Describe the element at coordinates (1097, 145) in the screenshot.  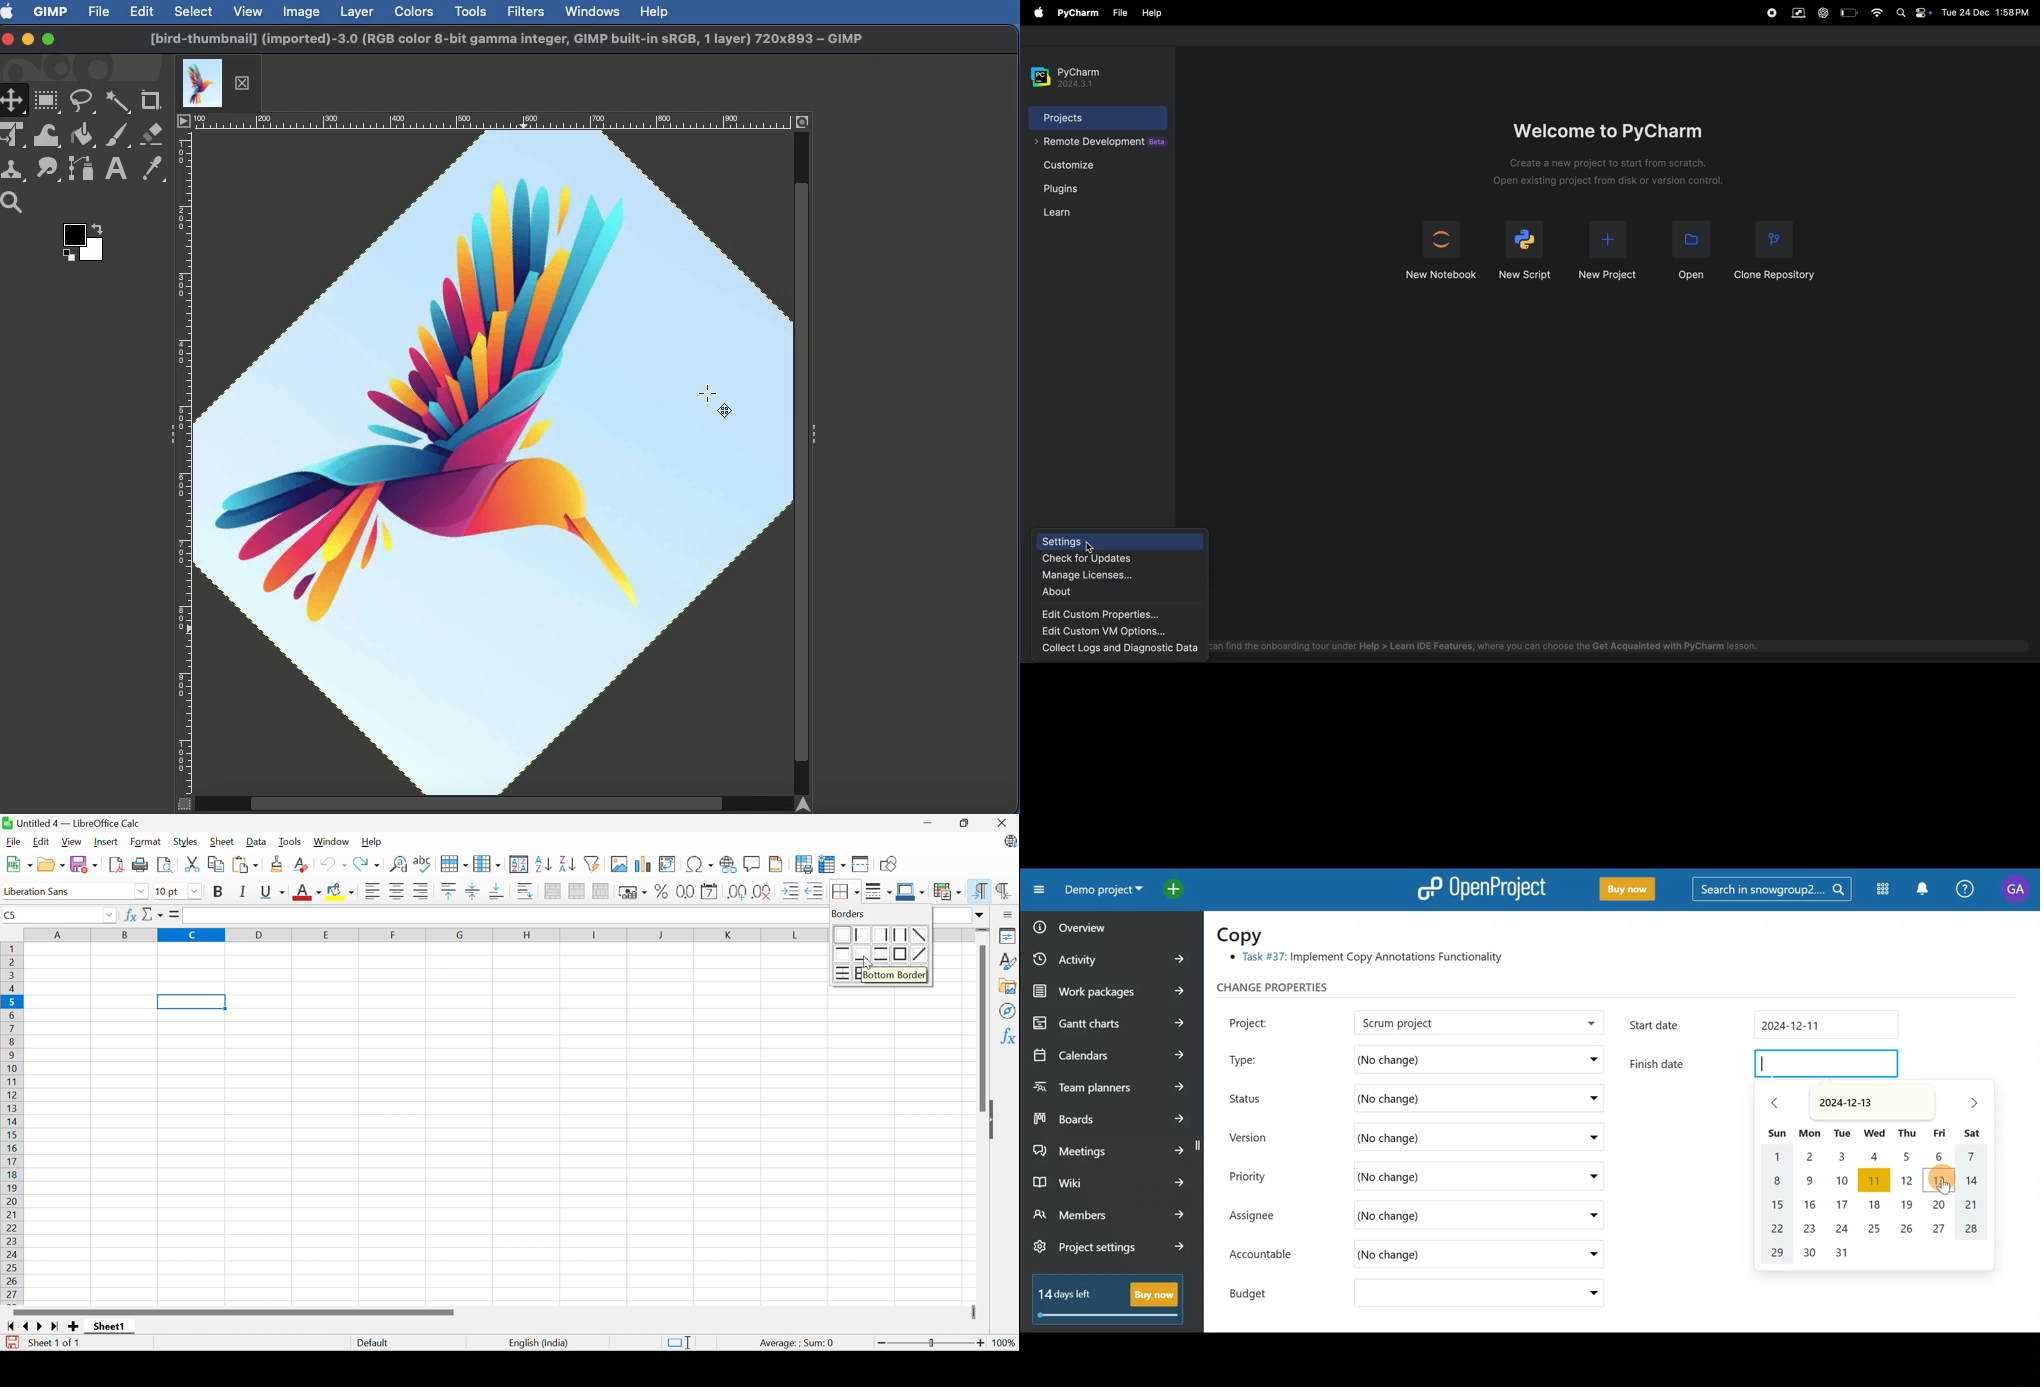
I see `remote development` at that location.